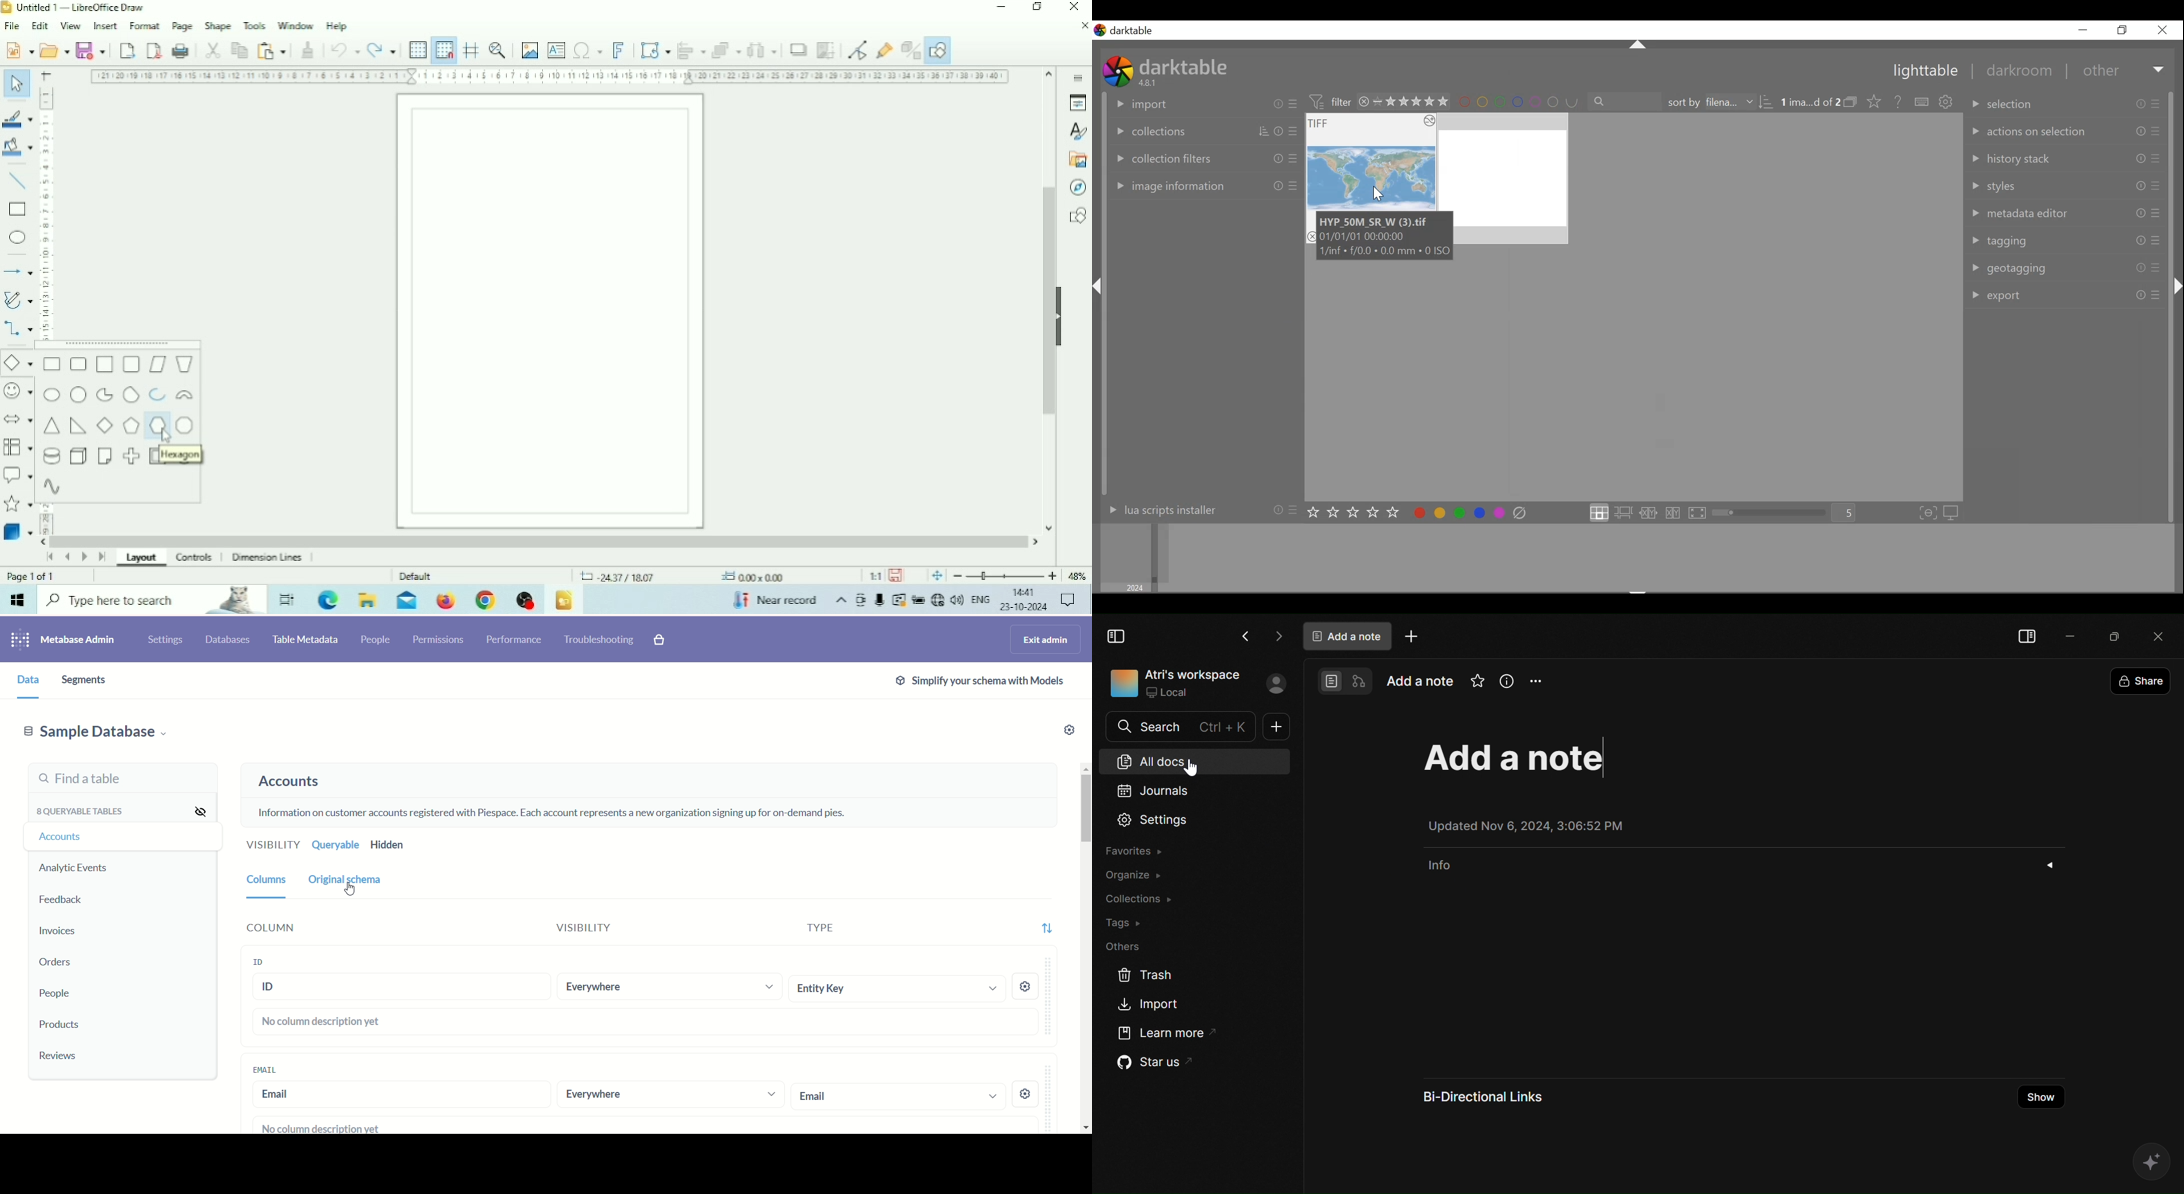  What do you see at coordinates (884, 51) in the screenshot?
I see `Show Gluepoint Functions` at bounding box center [884, 51].